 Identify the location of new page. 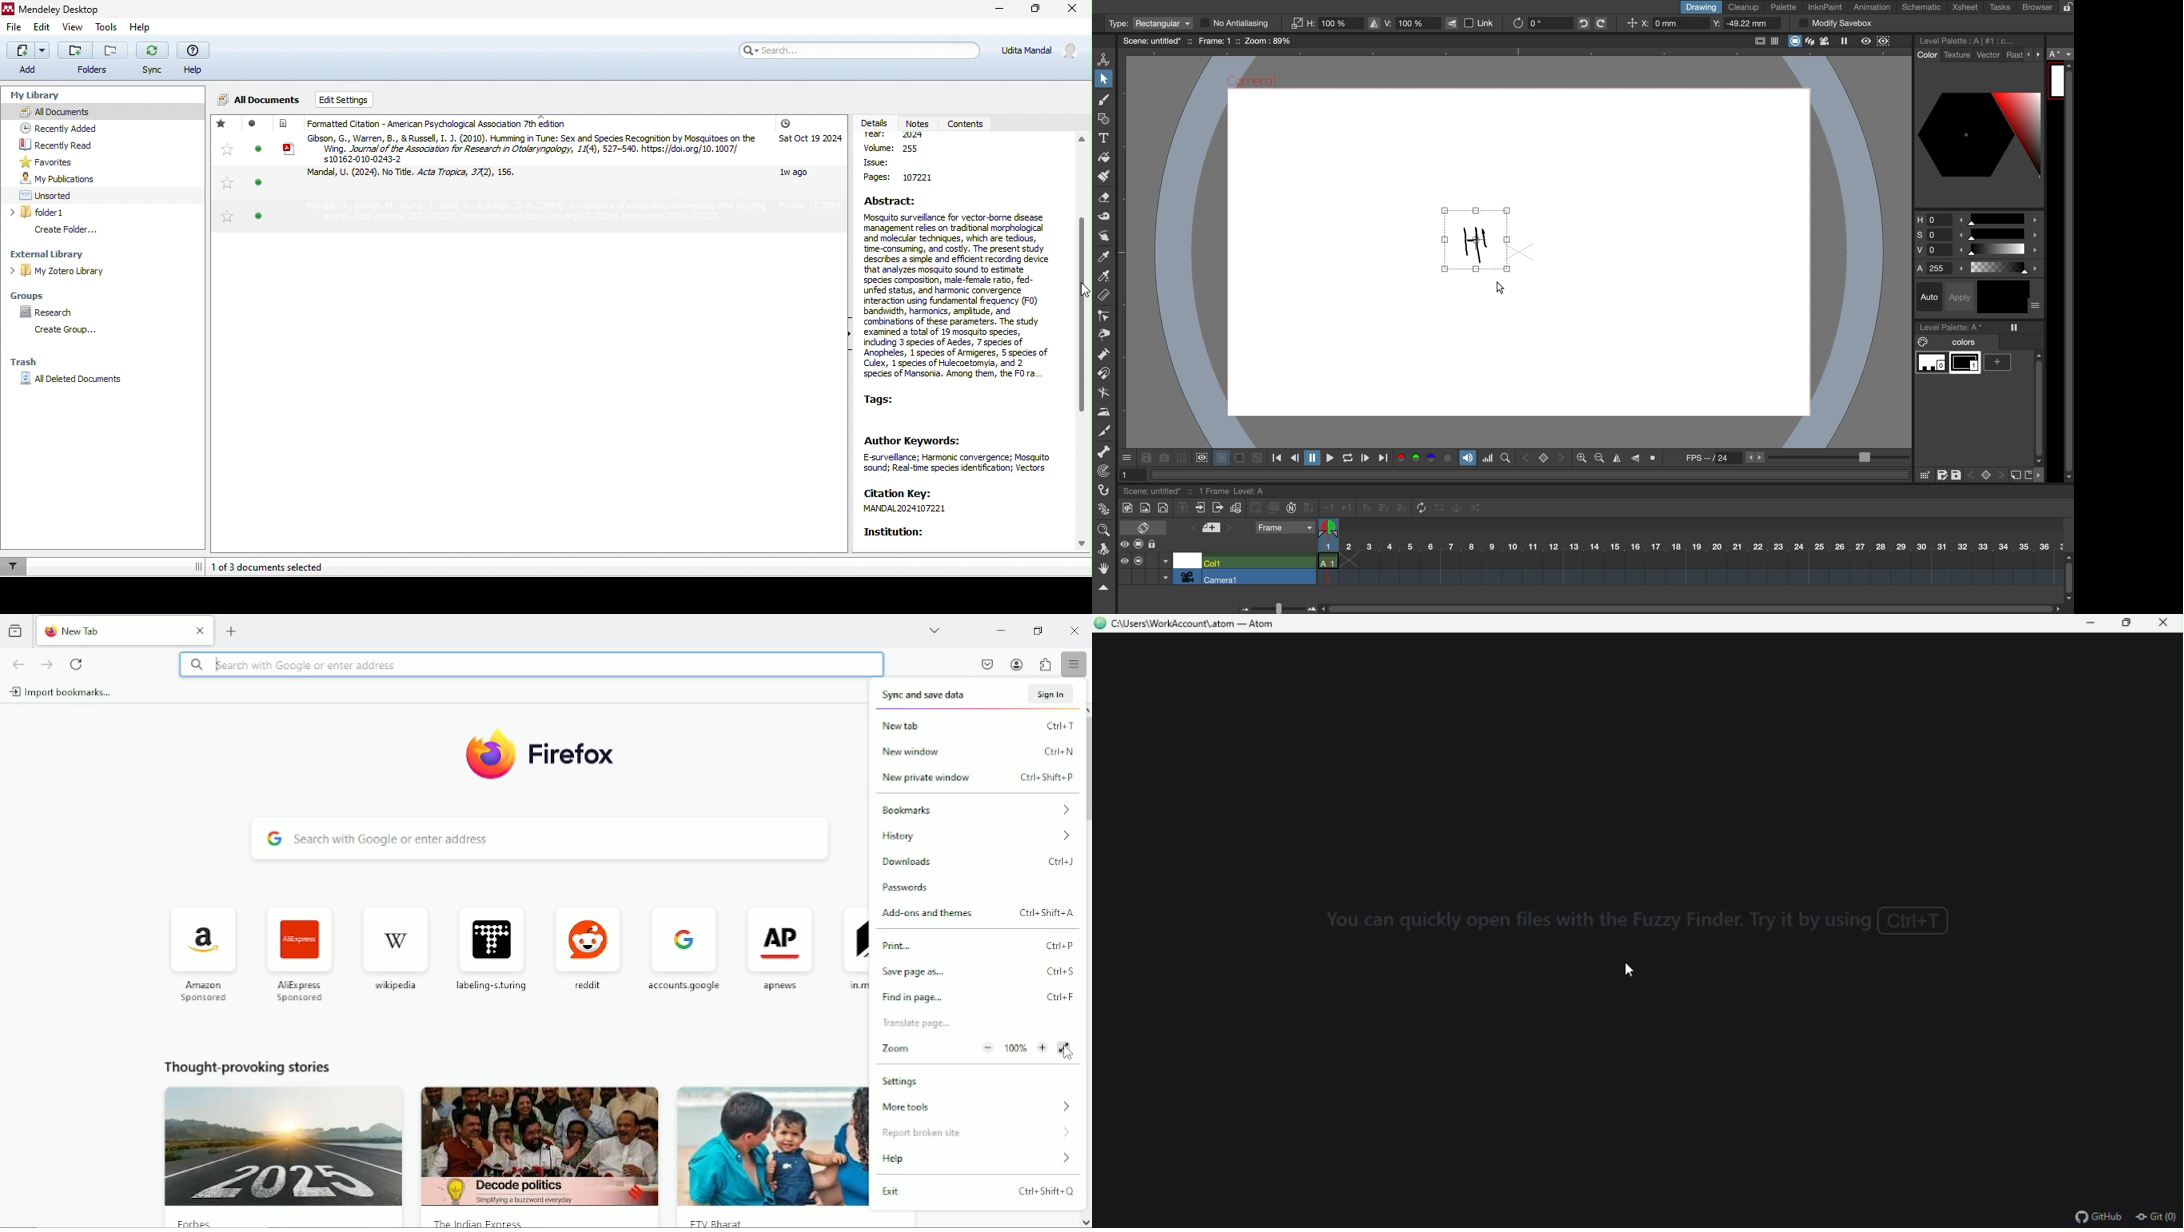
(2029, 474).